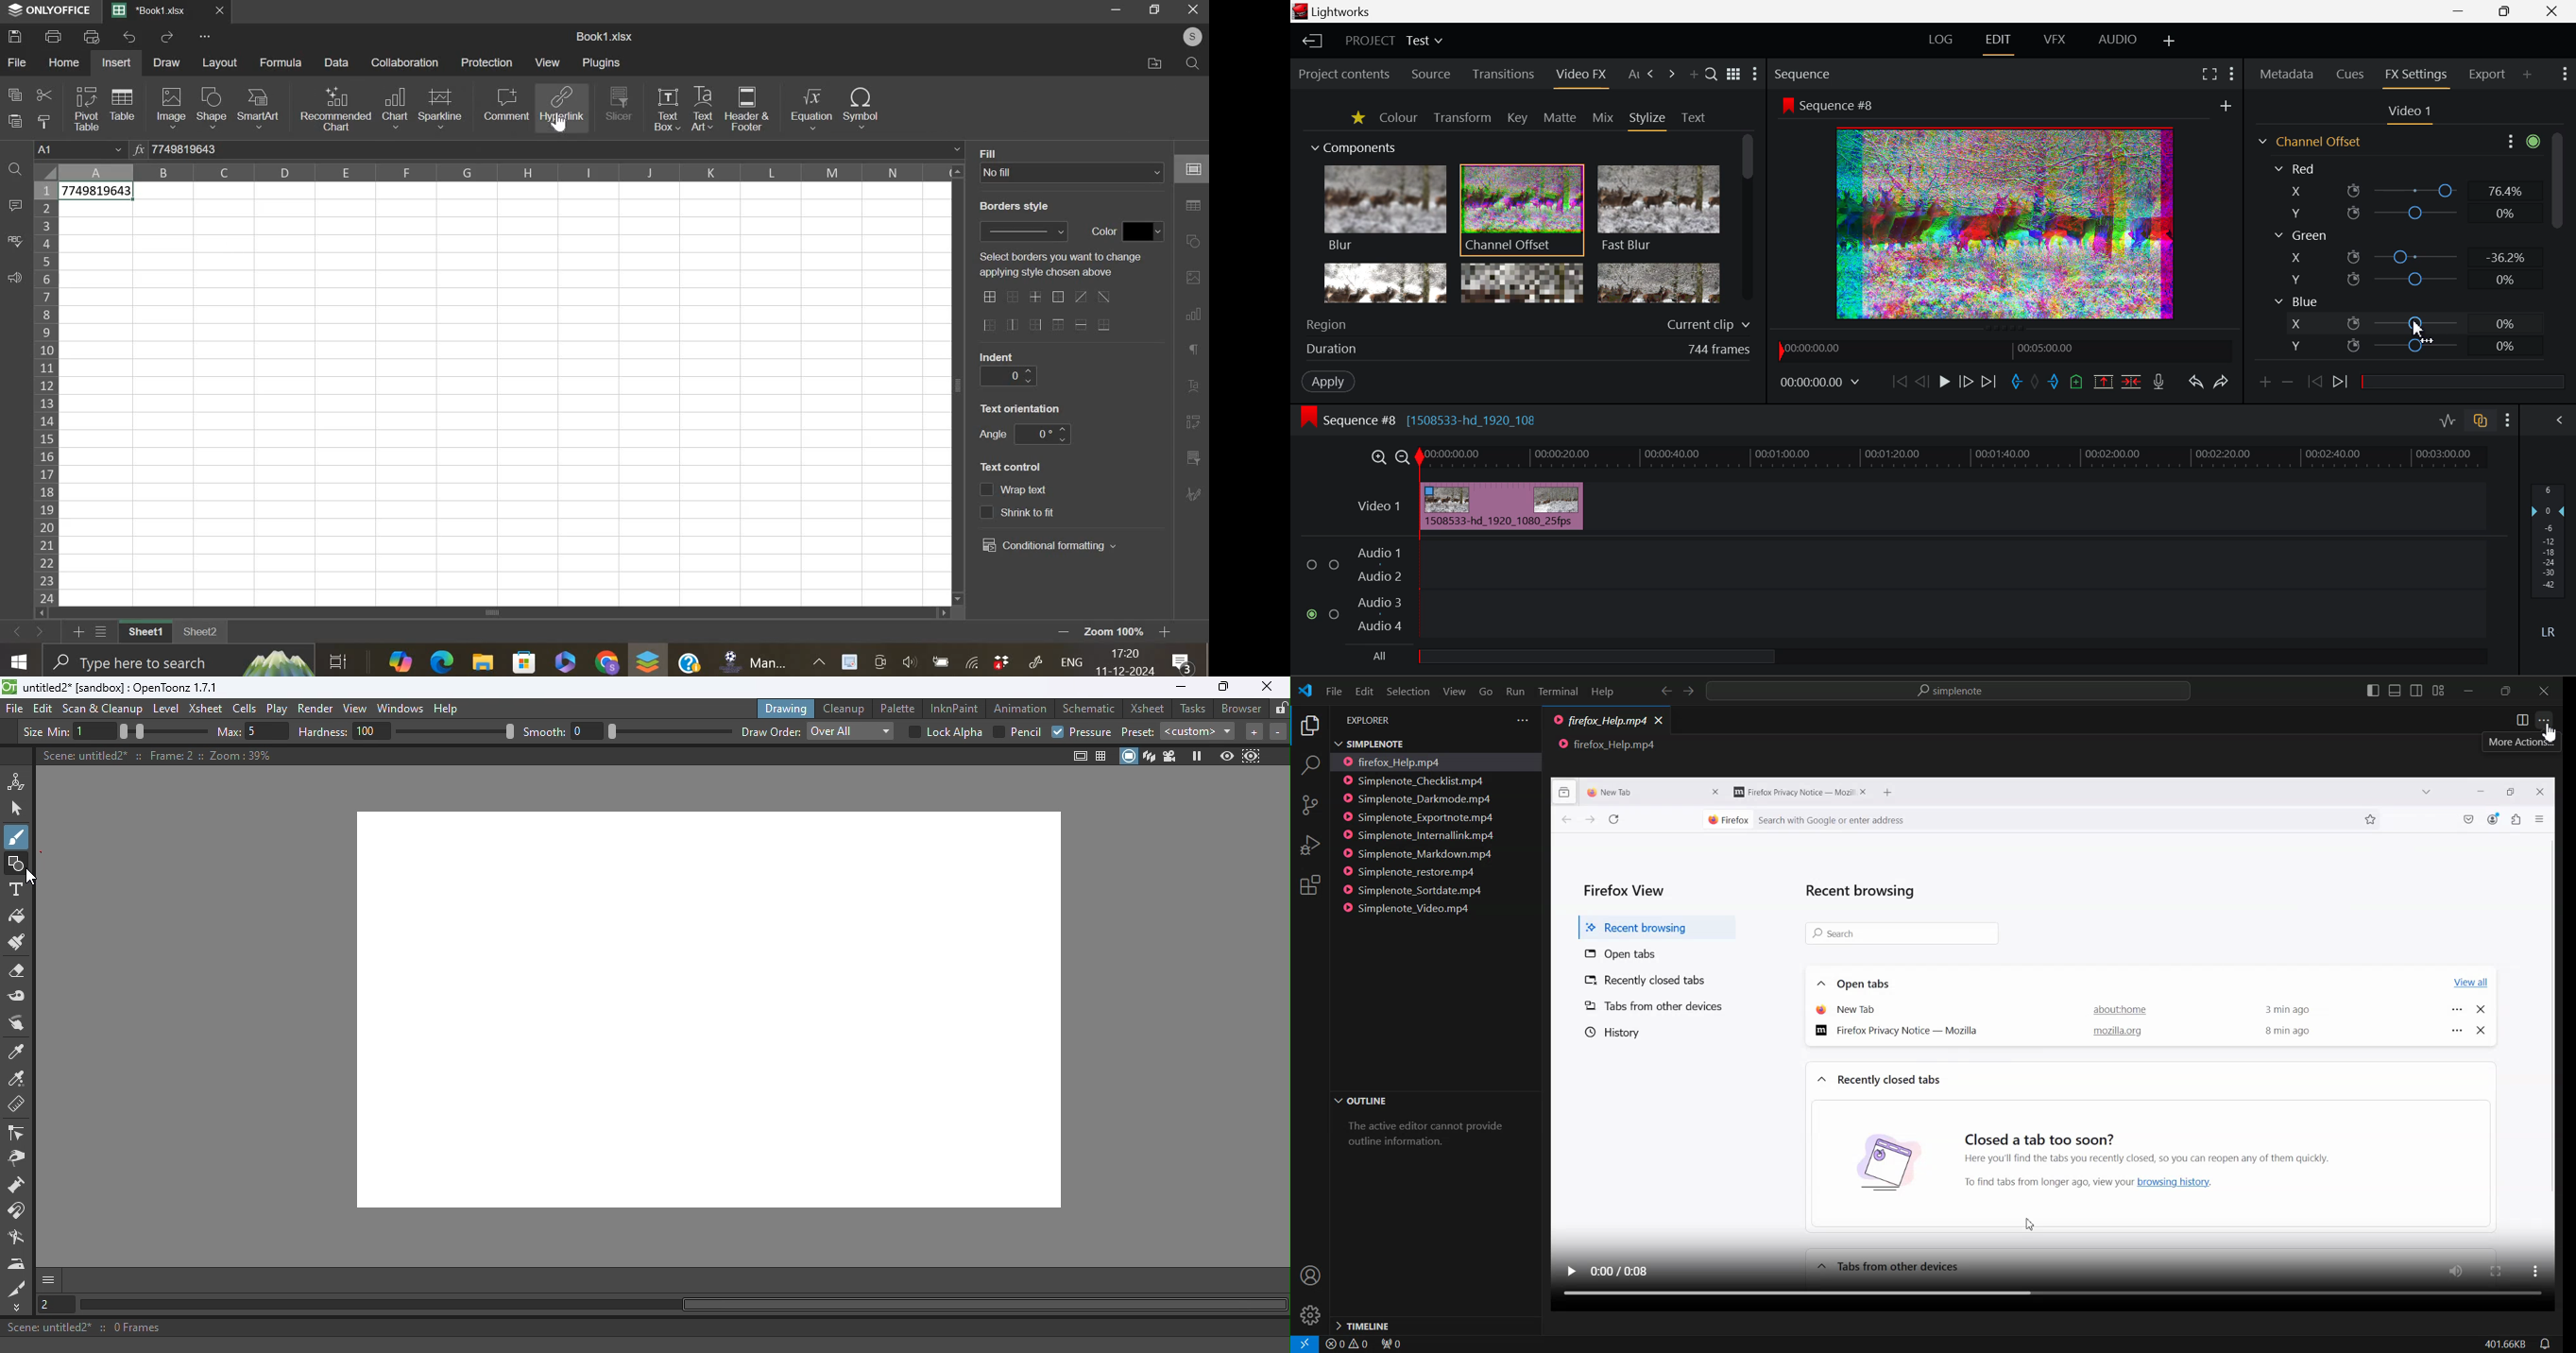  I want to click on pivot table, so click(87, 109).